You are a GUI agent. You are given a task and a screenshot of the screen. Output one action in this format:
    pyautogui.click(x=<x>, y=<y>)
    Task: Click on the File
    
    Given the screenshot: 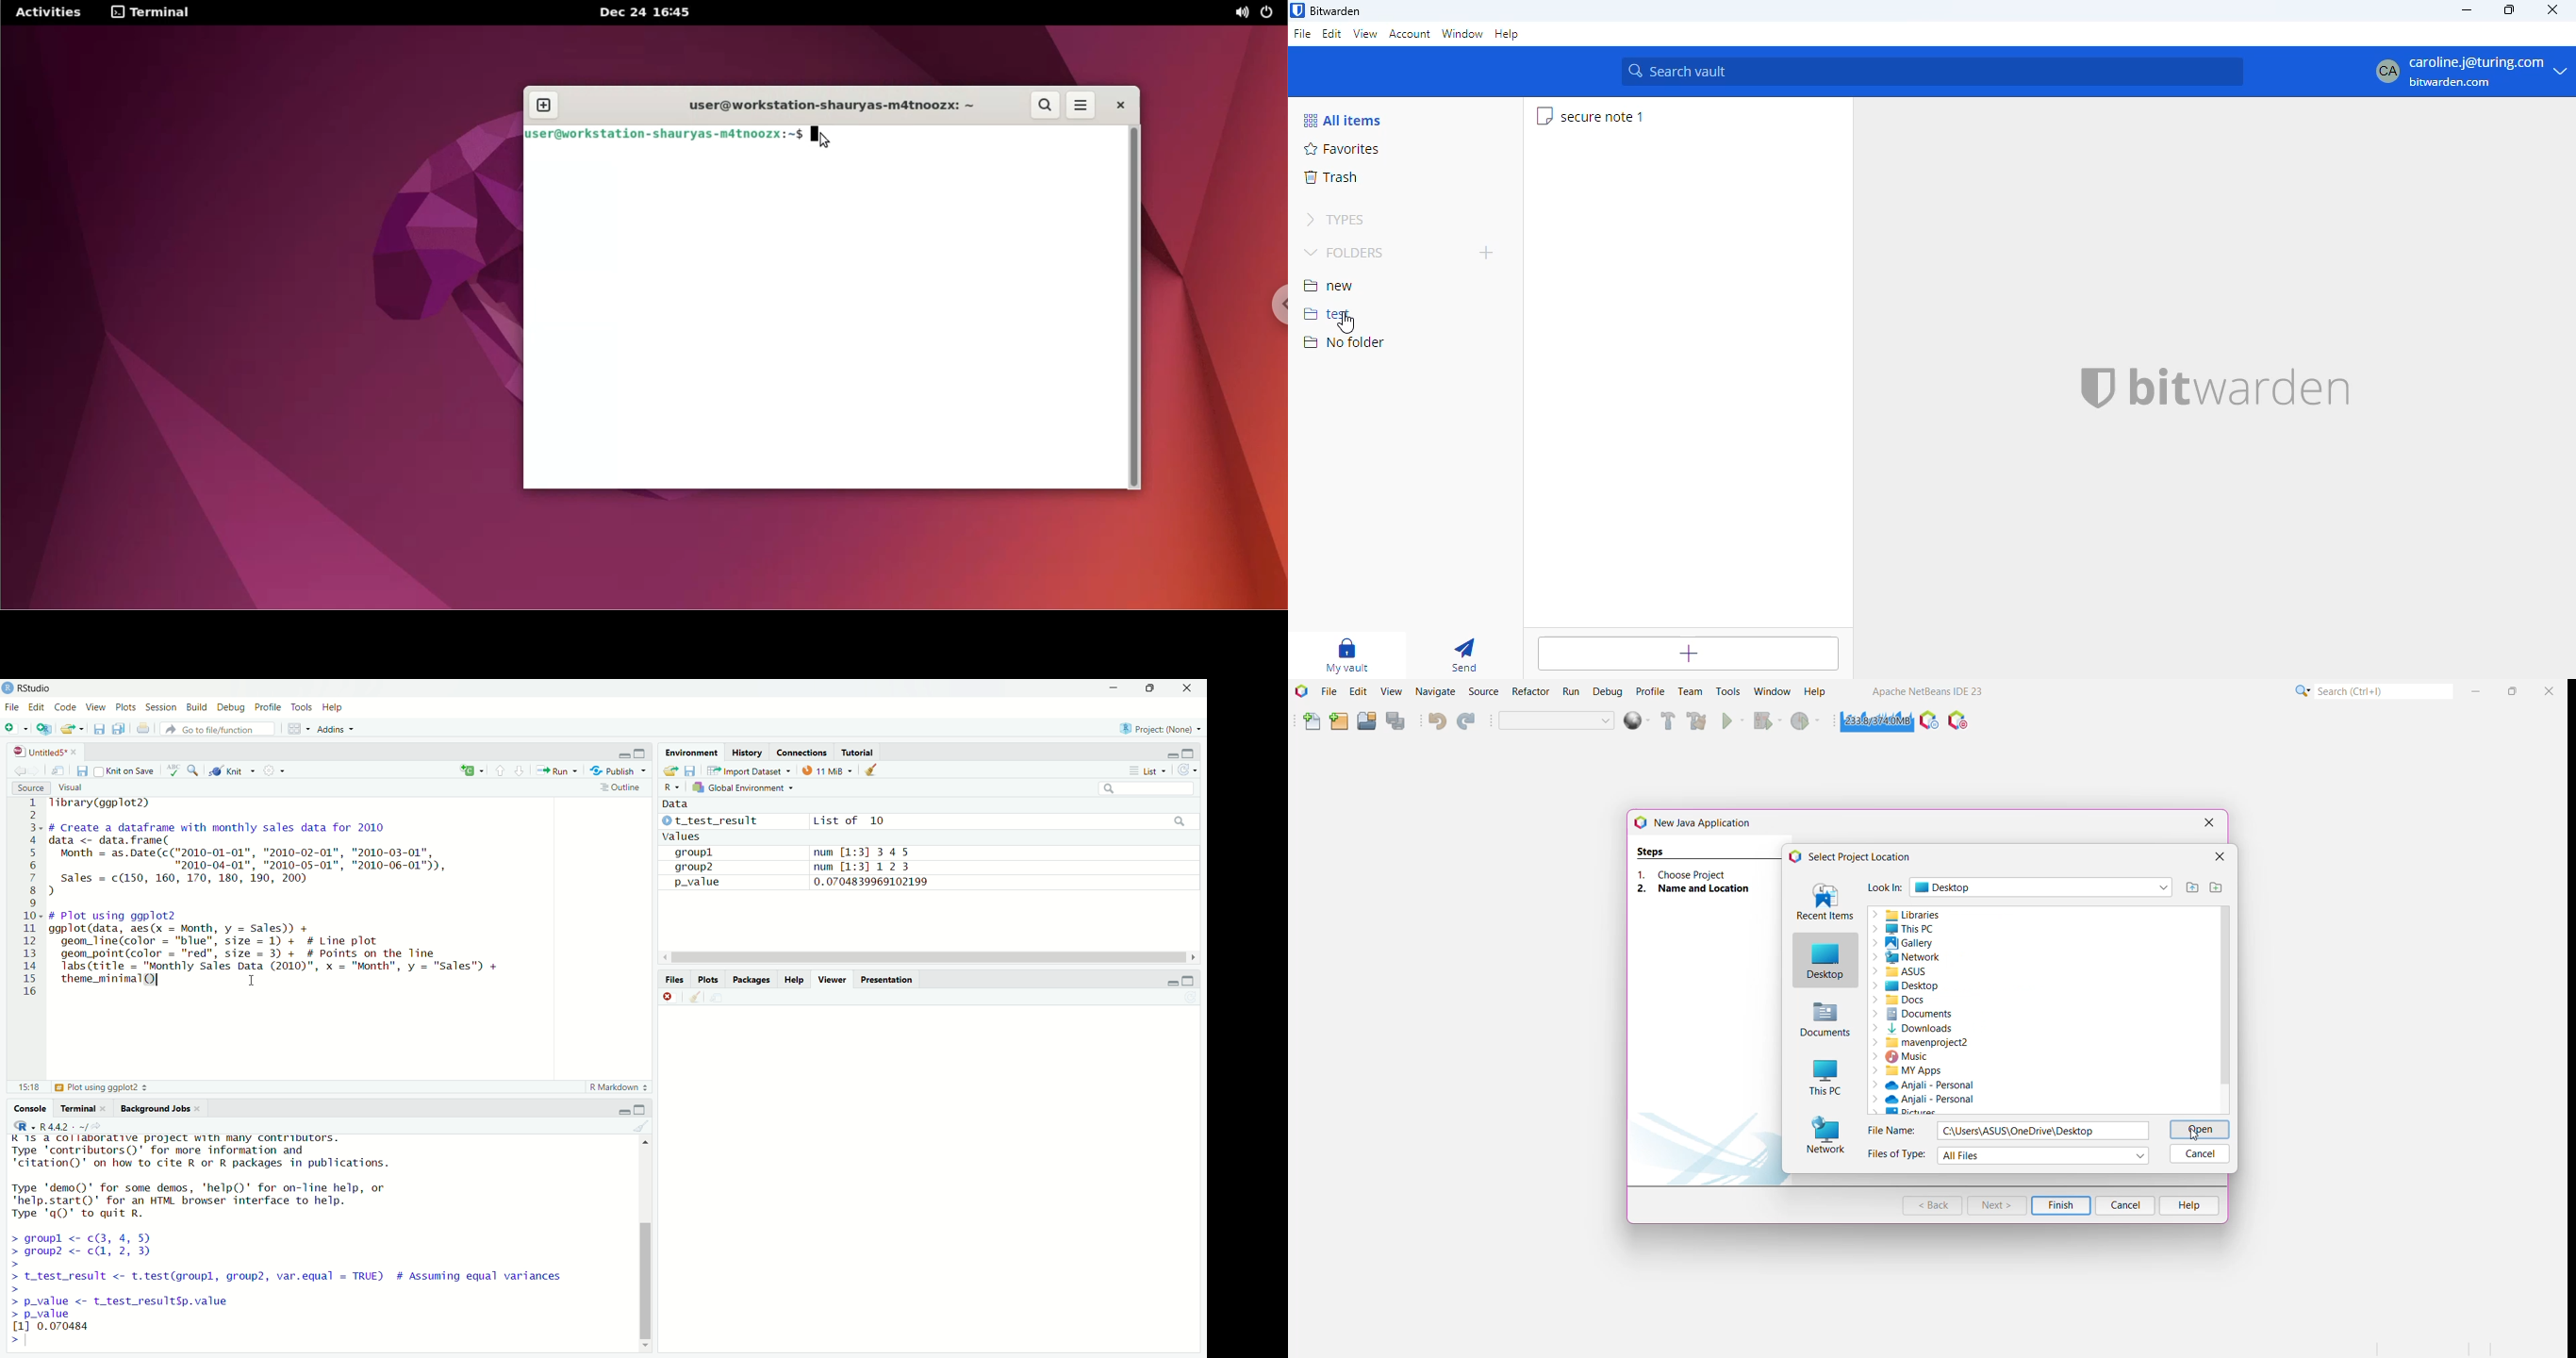 What is the action you would take?
    pyautogui.click(x=11, y=705)
    